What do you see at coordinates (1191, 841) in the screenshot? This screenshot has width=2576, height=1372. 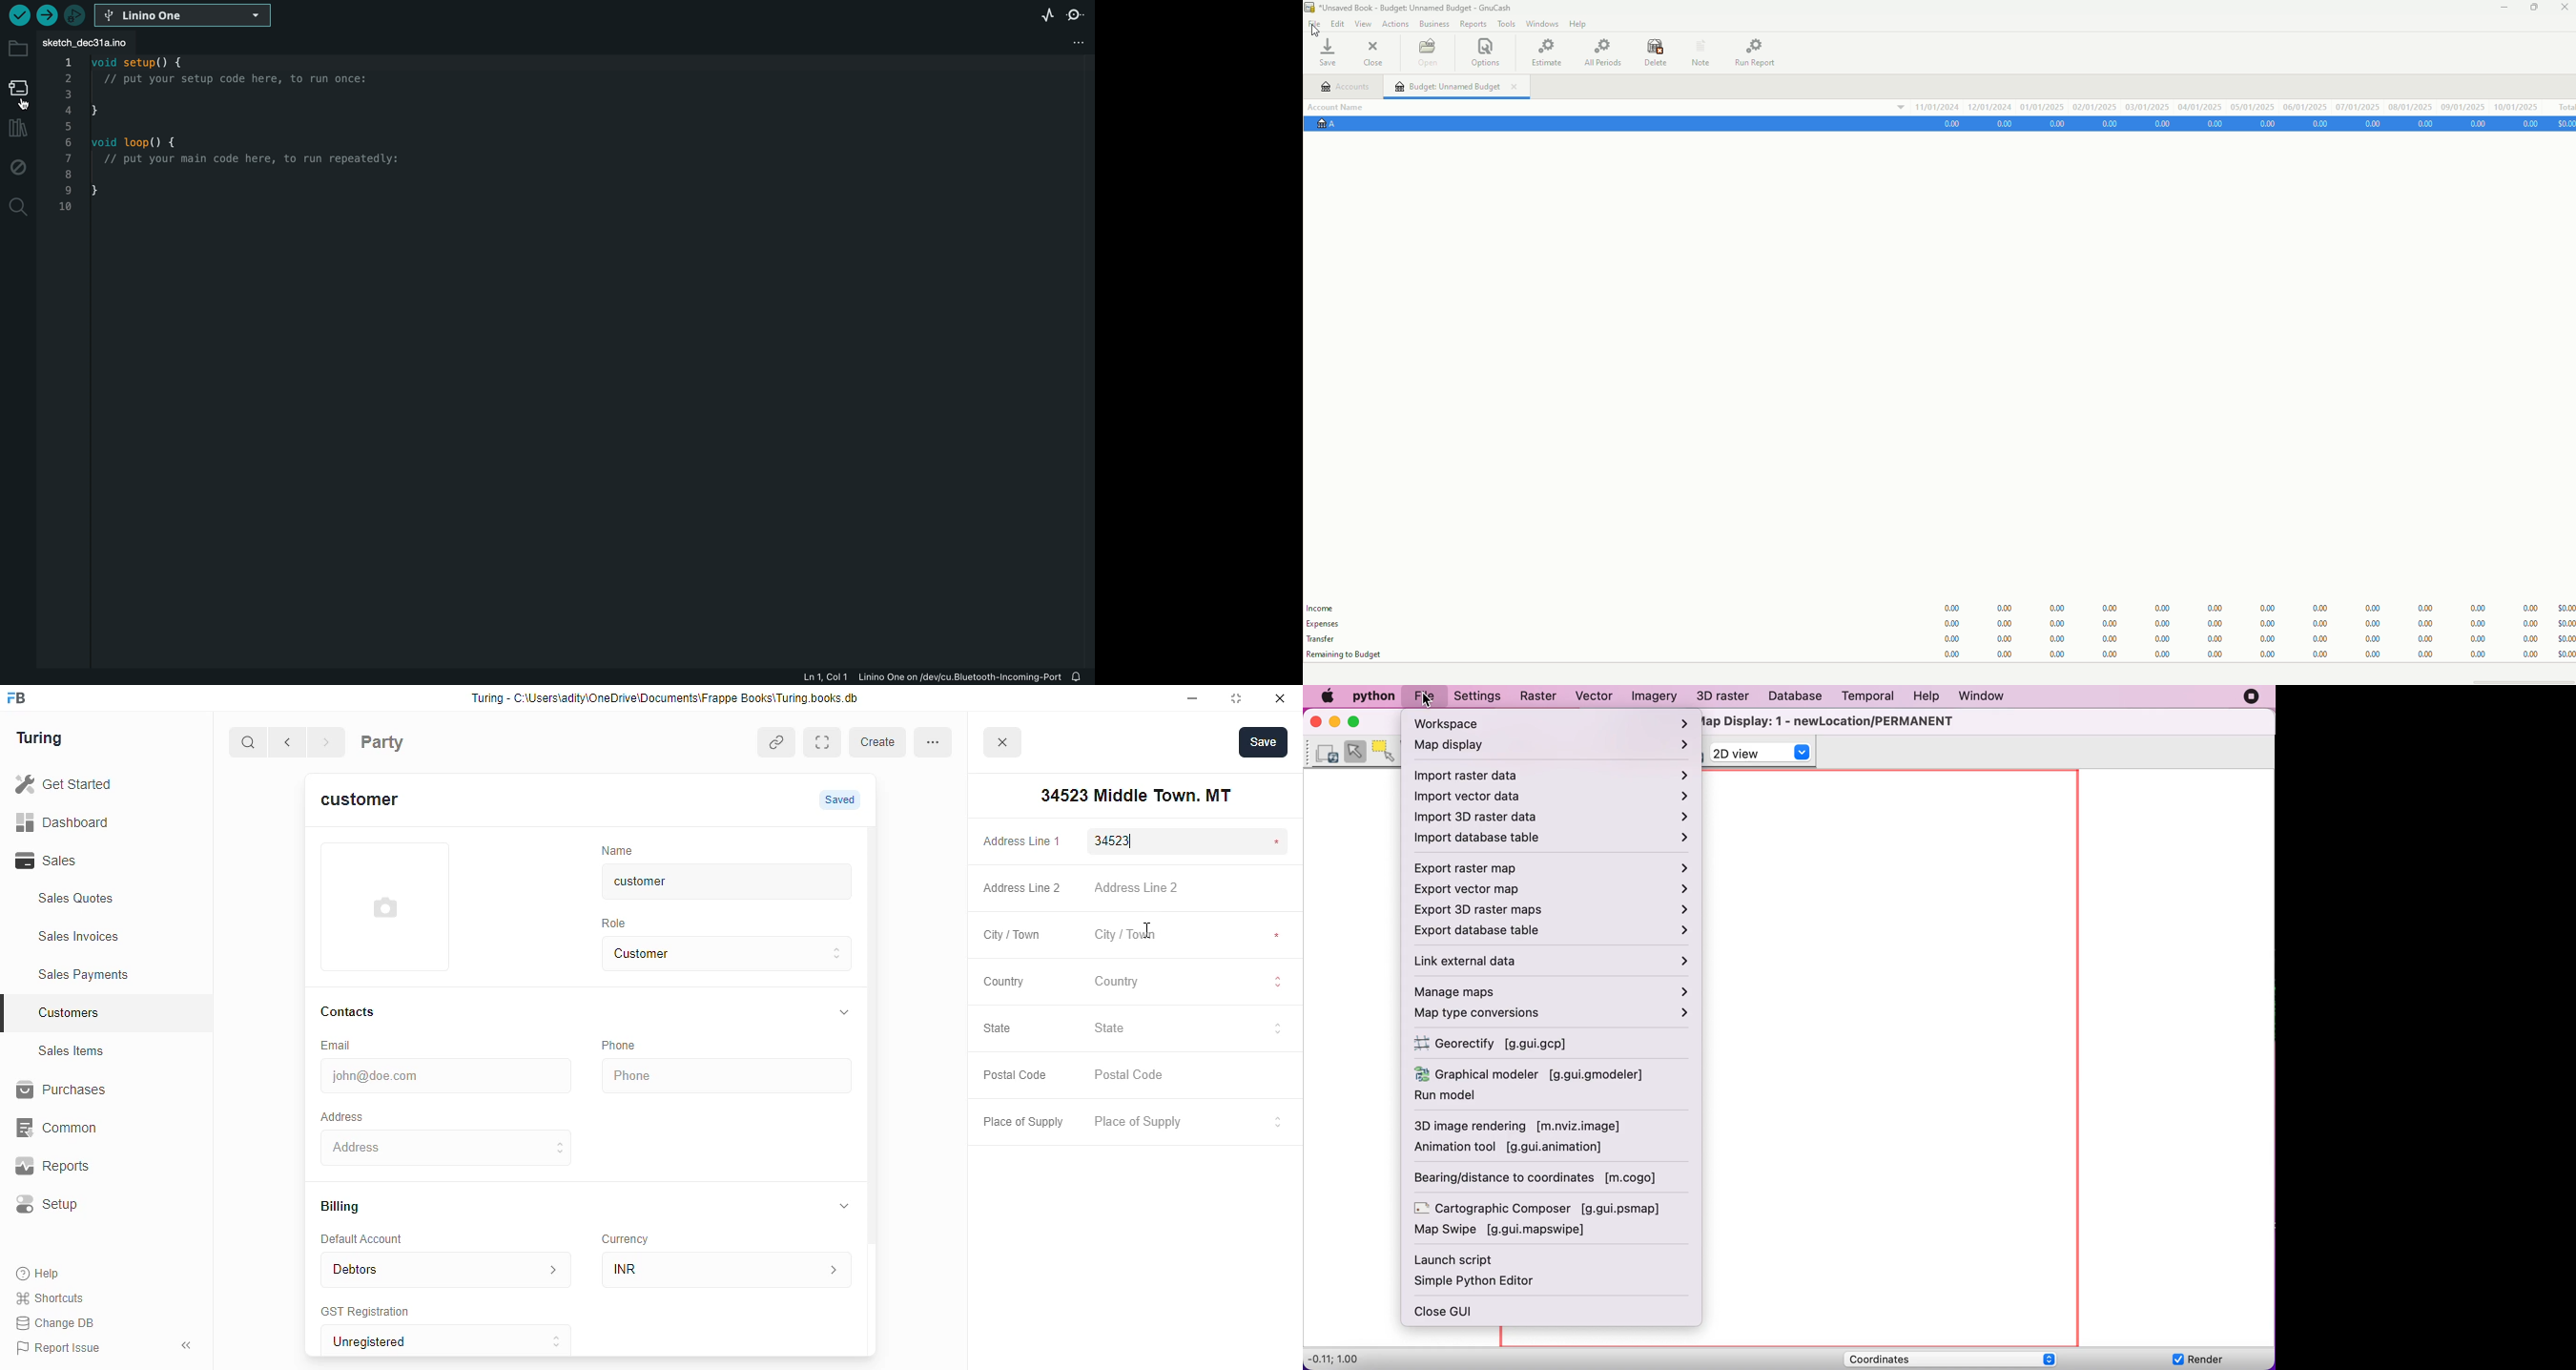 I see `34523` at bounding box center [1191, 841].